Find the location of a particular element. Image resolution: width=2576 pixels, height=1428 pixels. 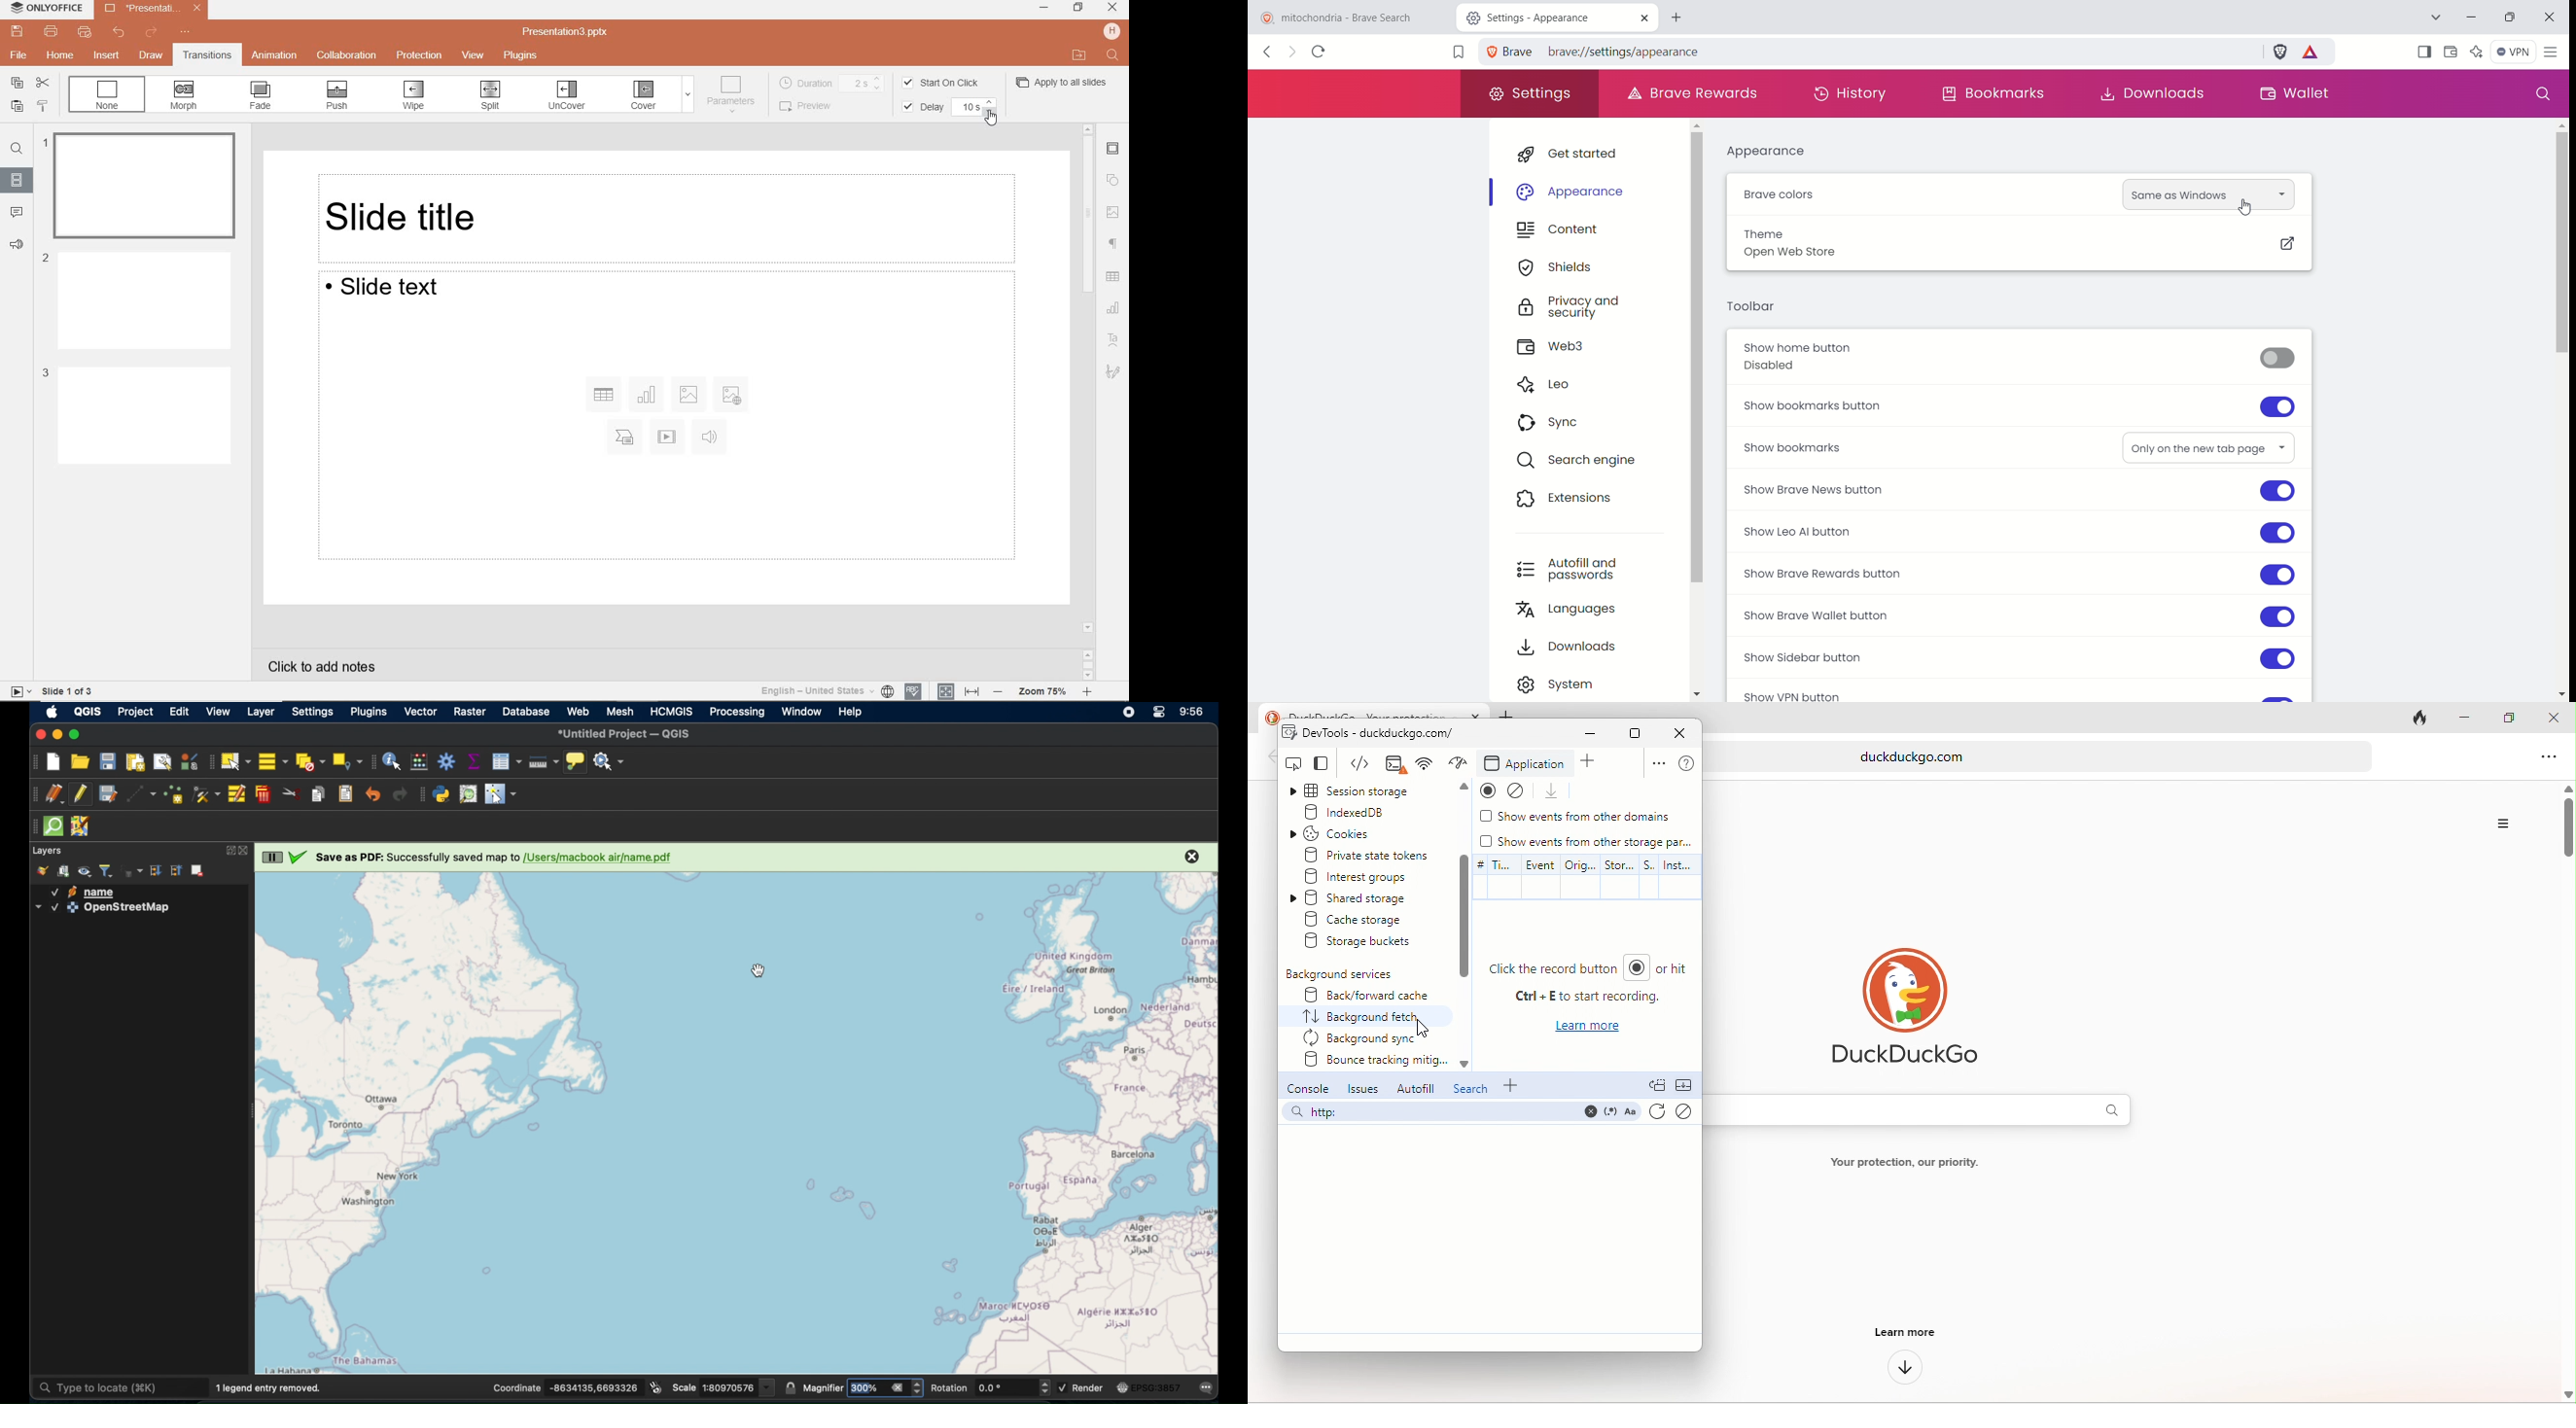

Presentation3.pptx is located at coordinates (566, 32).